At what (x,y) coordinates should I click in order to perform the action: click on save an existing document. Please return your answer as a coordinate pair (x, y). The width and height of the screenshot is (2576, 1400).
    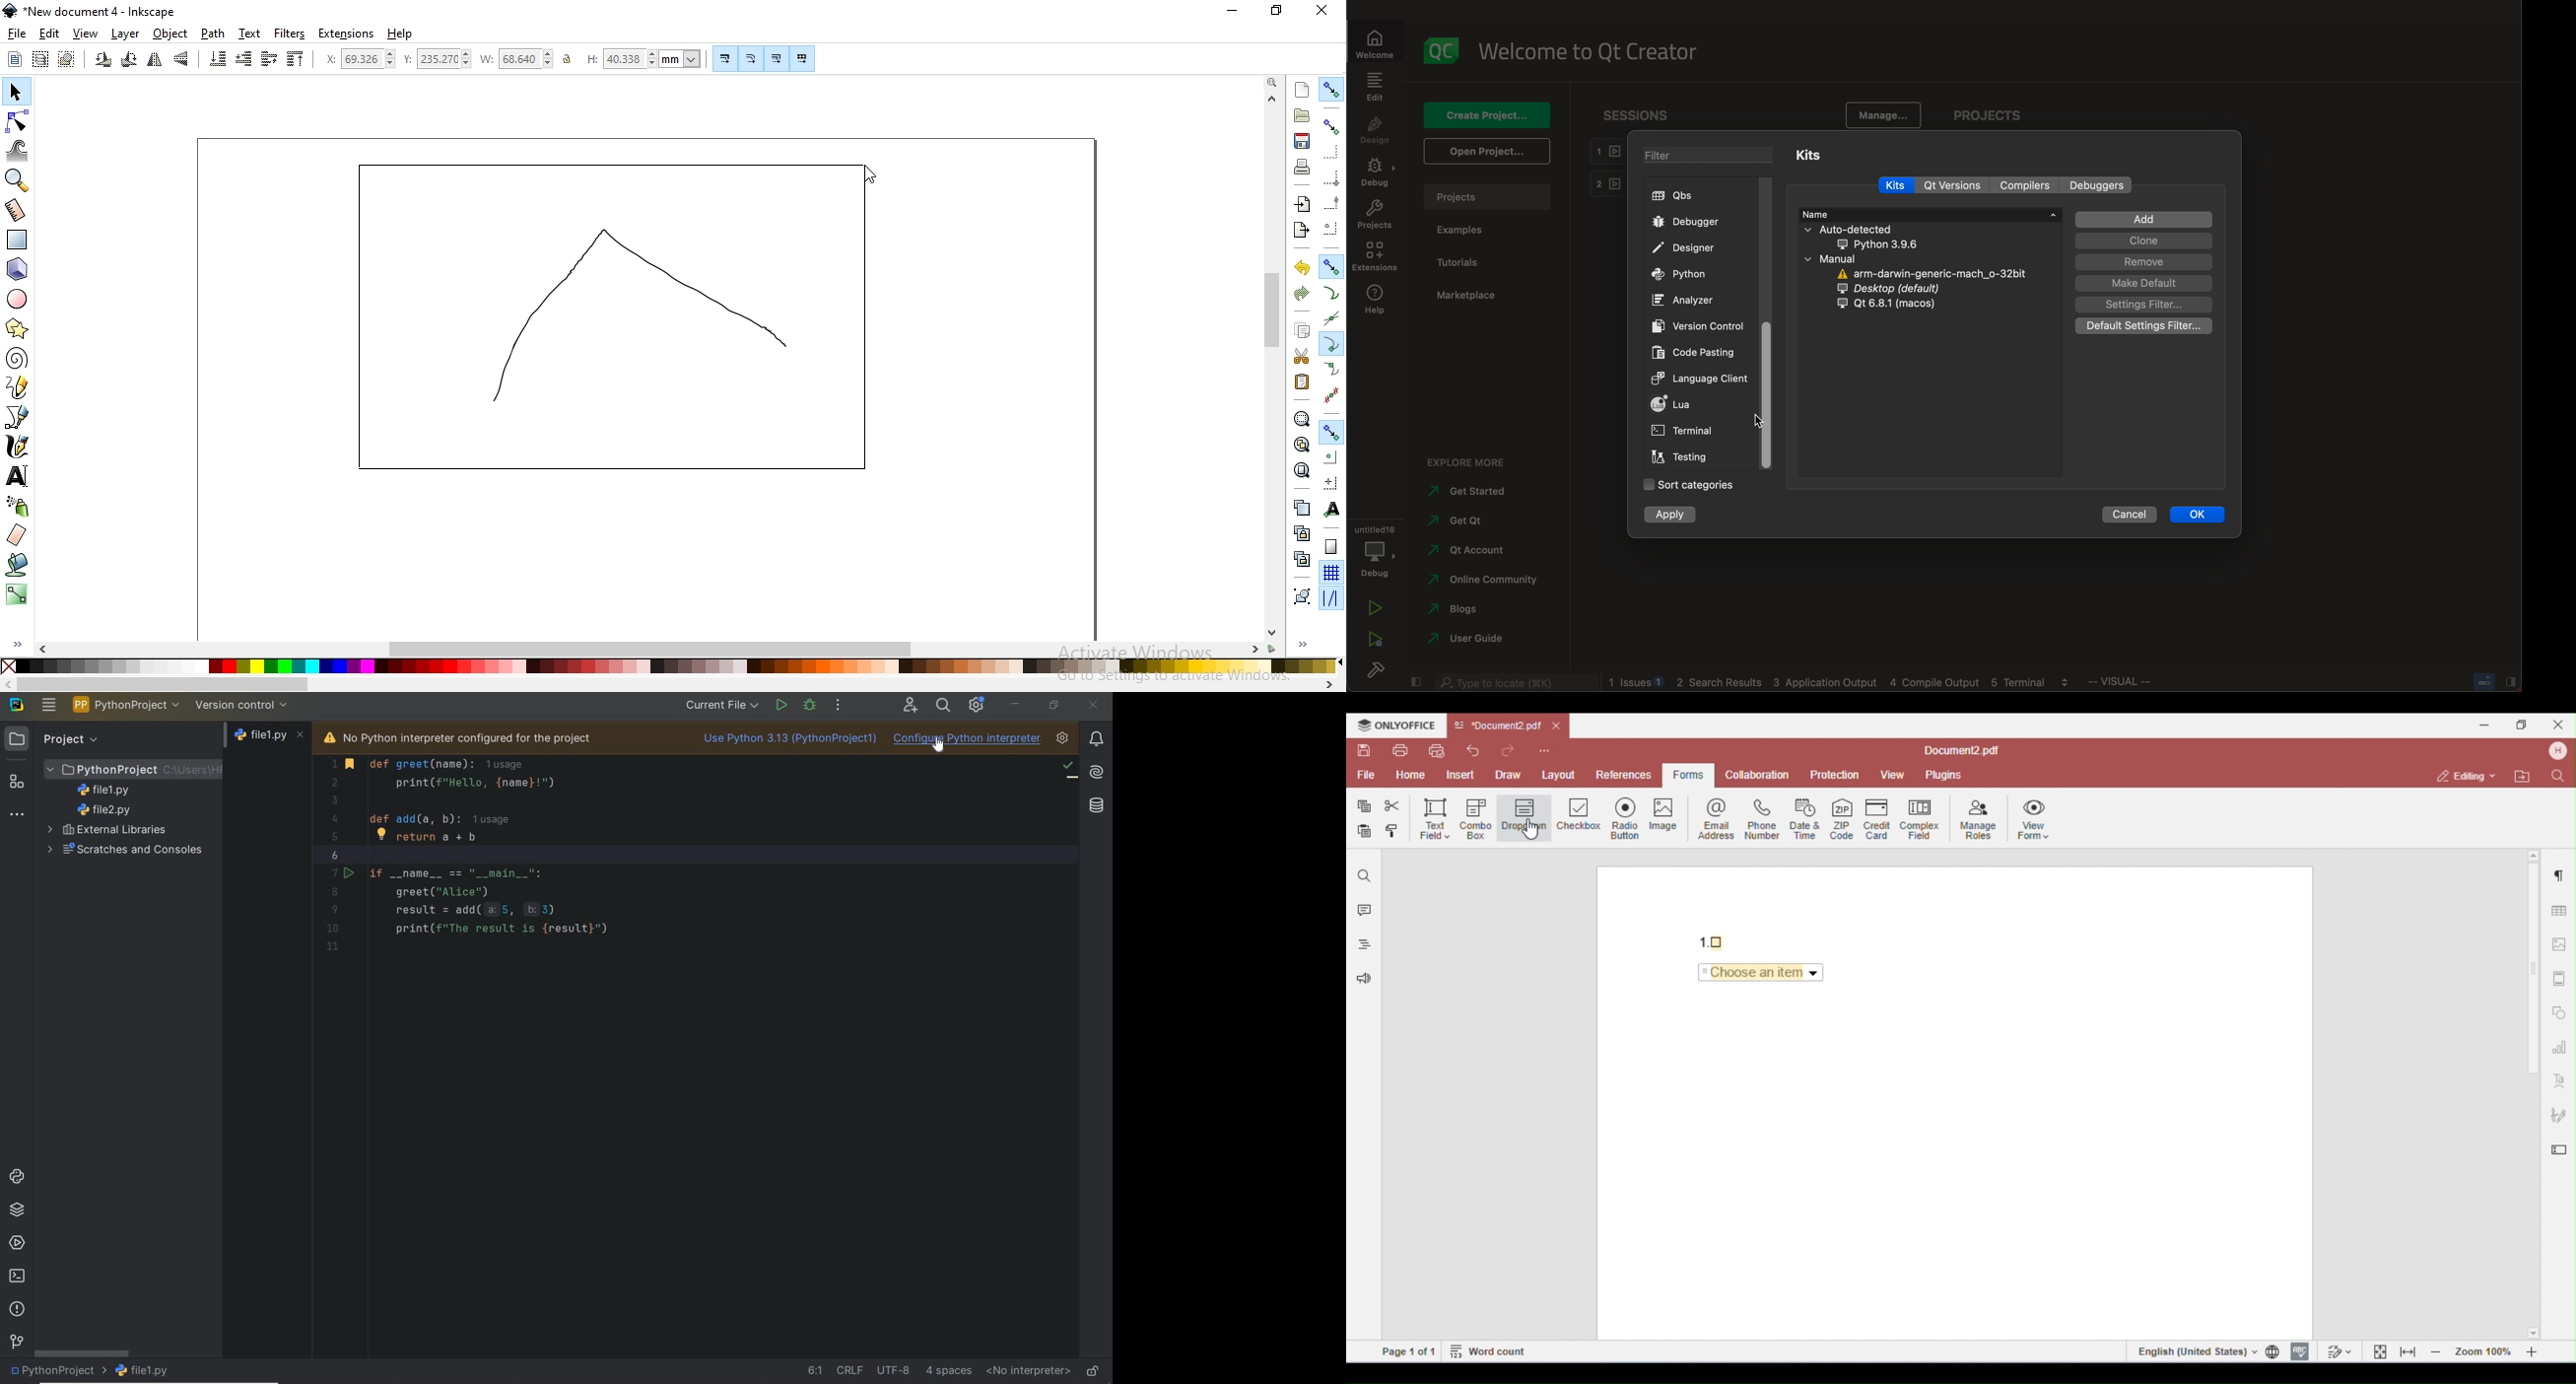
    Looking at the image, I should click on (1302, 140).